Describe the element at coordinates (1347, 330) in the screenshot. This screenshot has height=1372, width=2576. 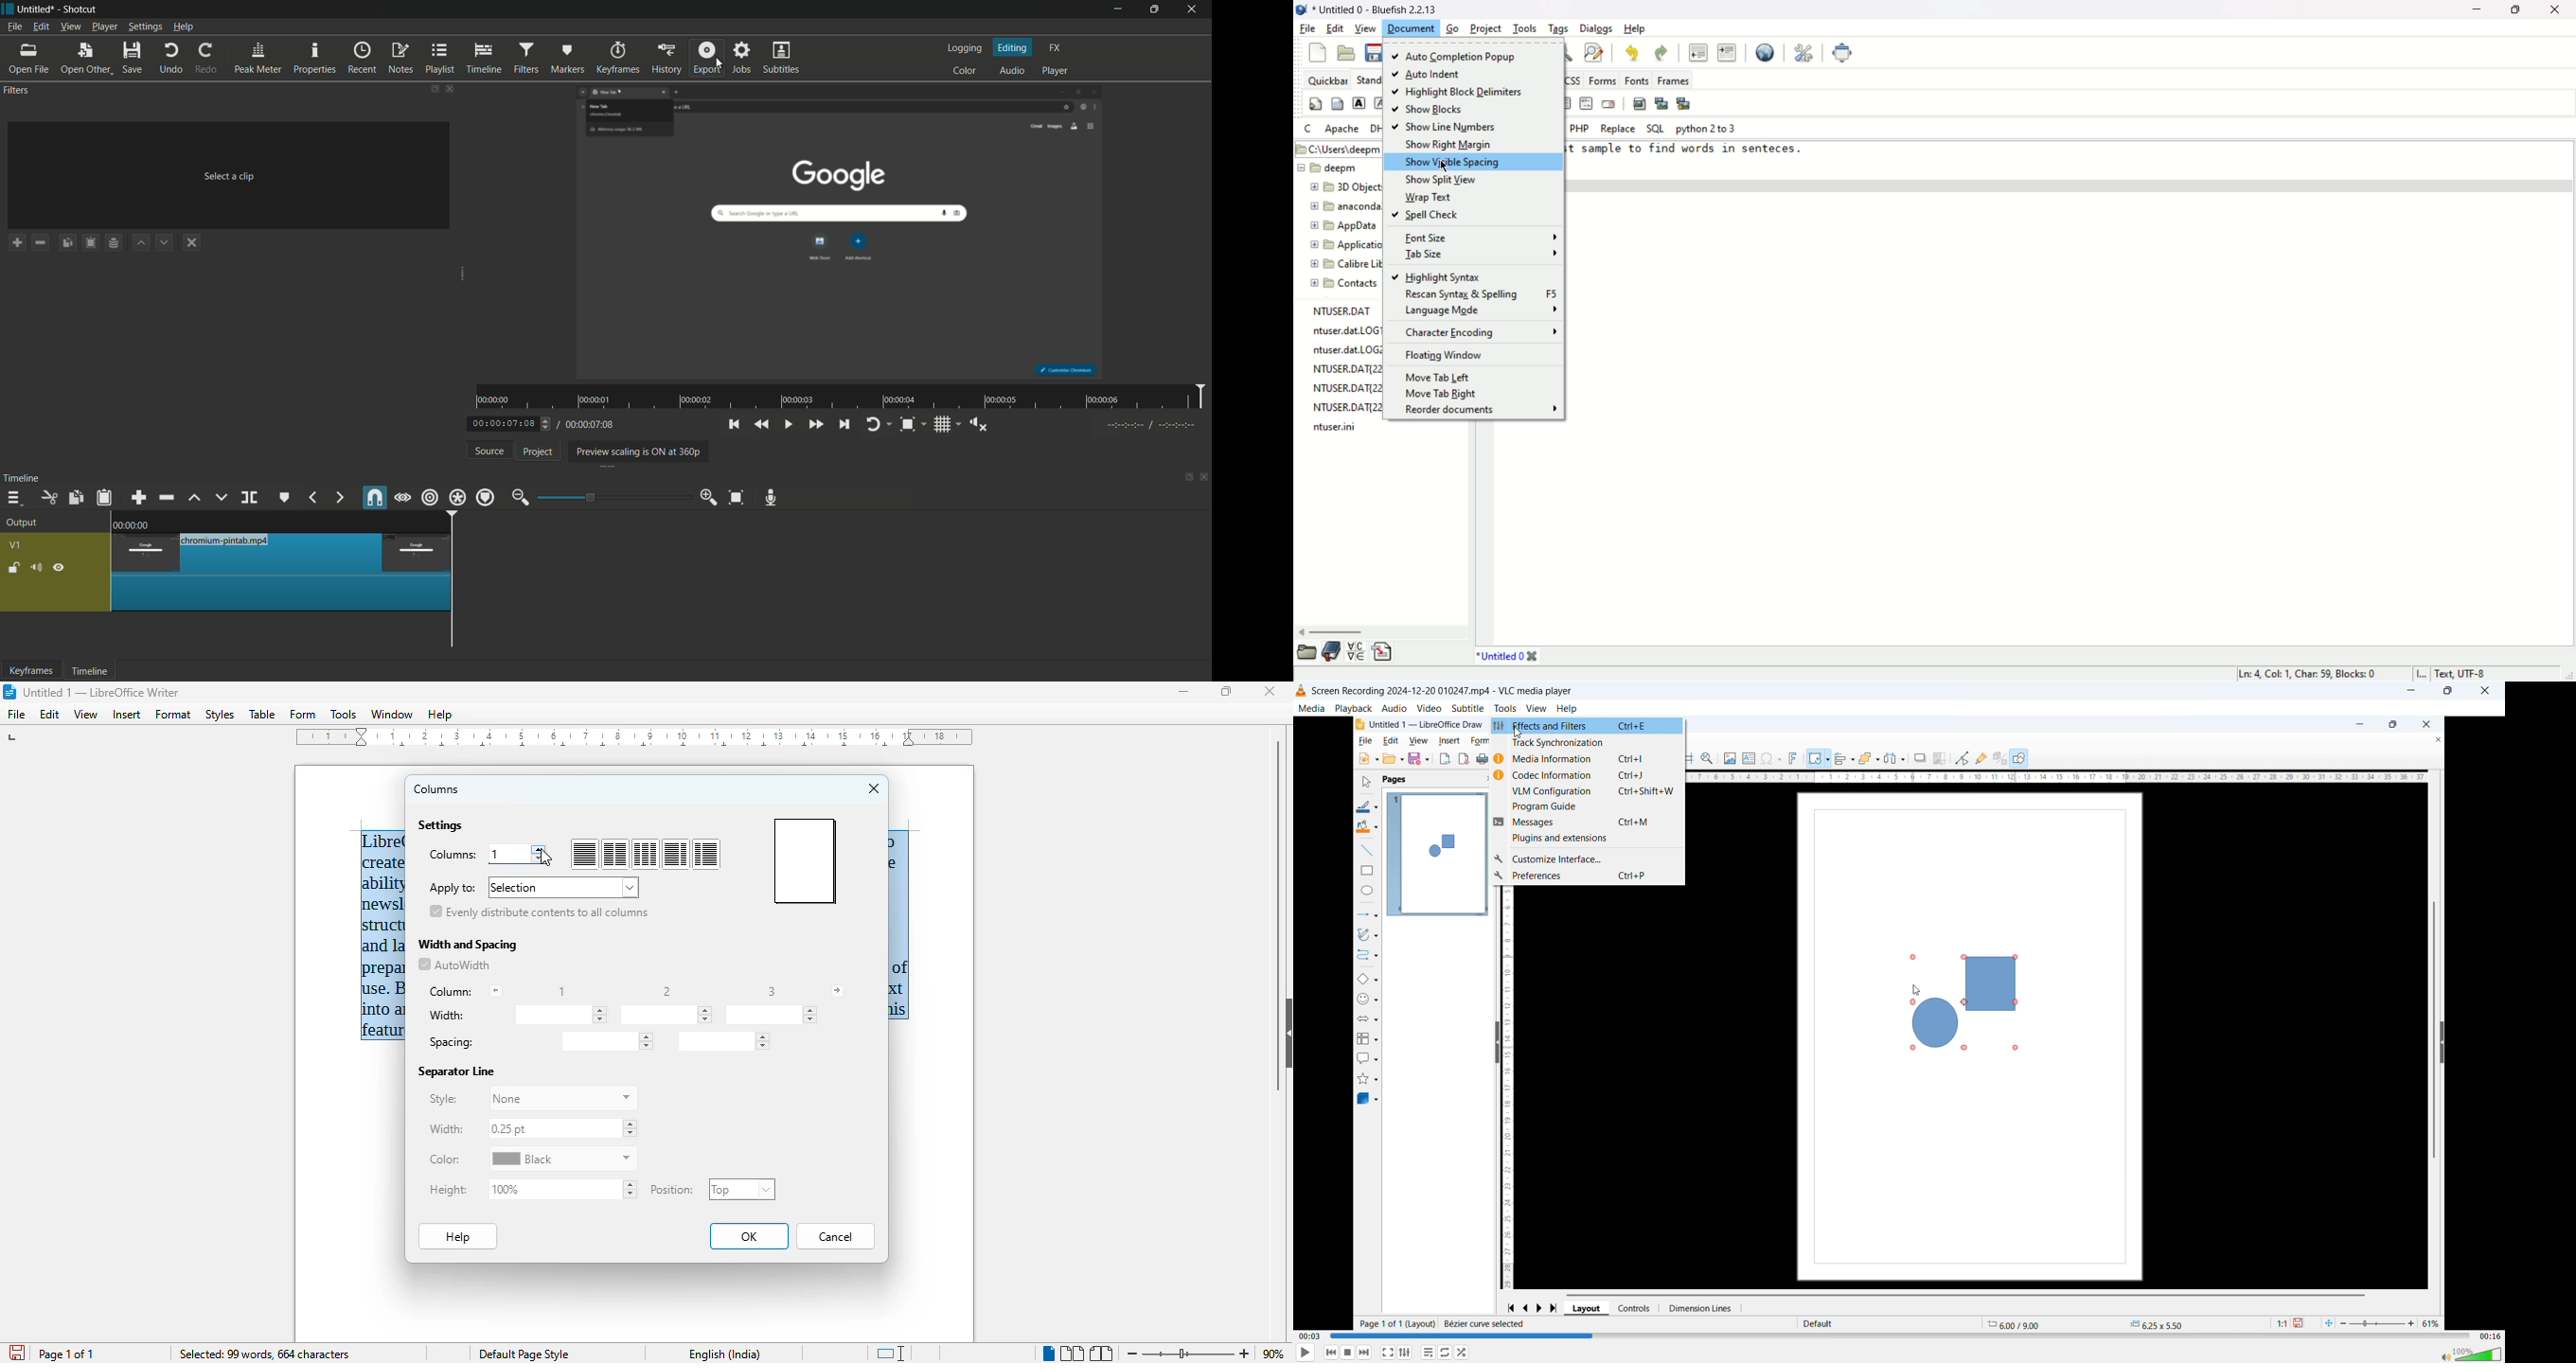
I see `ntuser.dat.LOG1` at that location.